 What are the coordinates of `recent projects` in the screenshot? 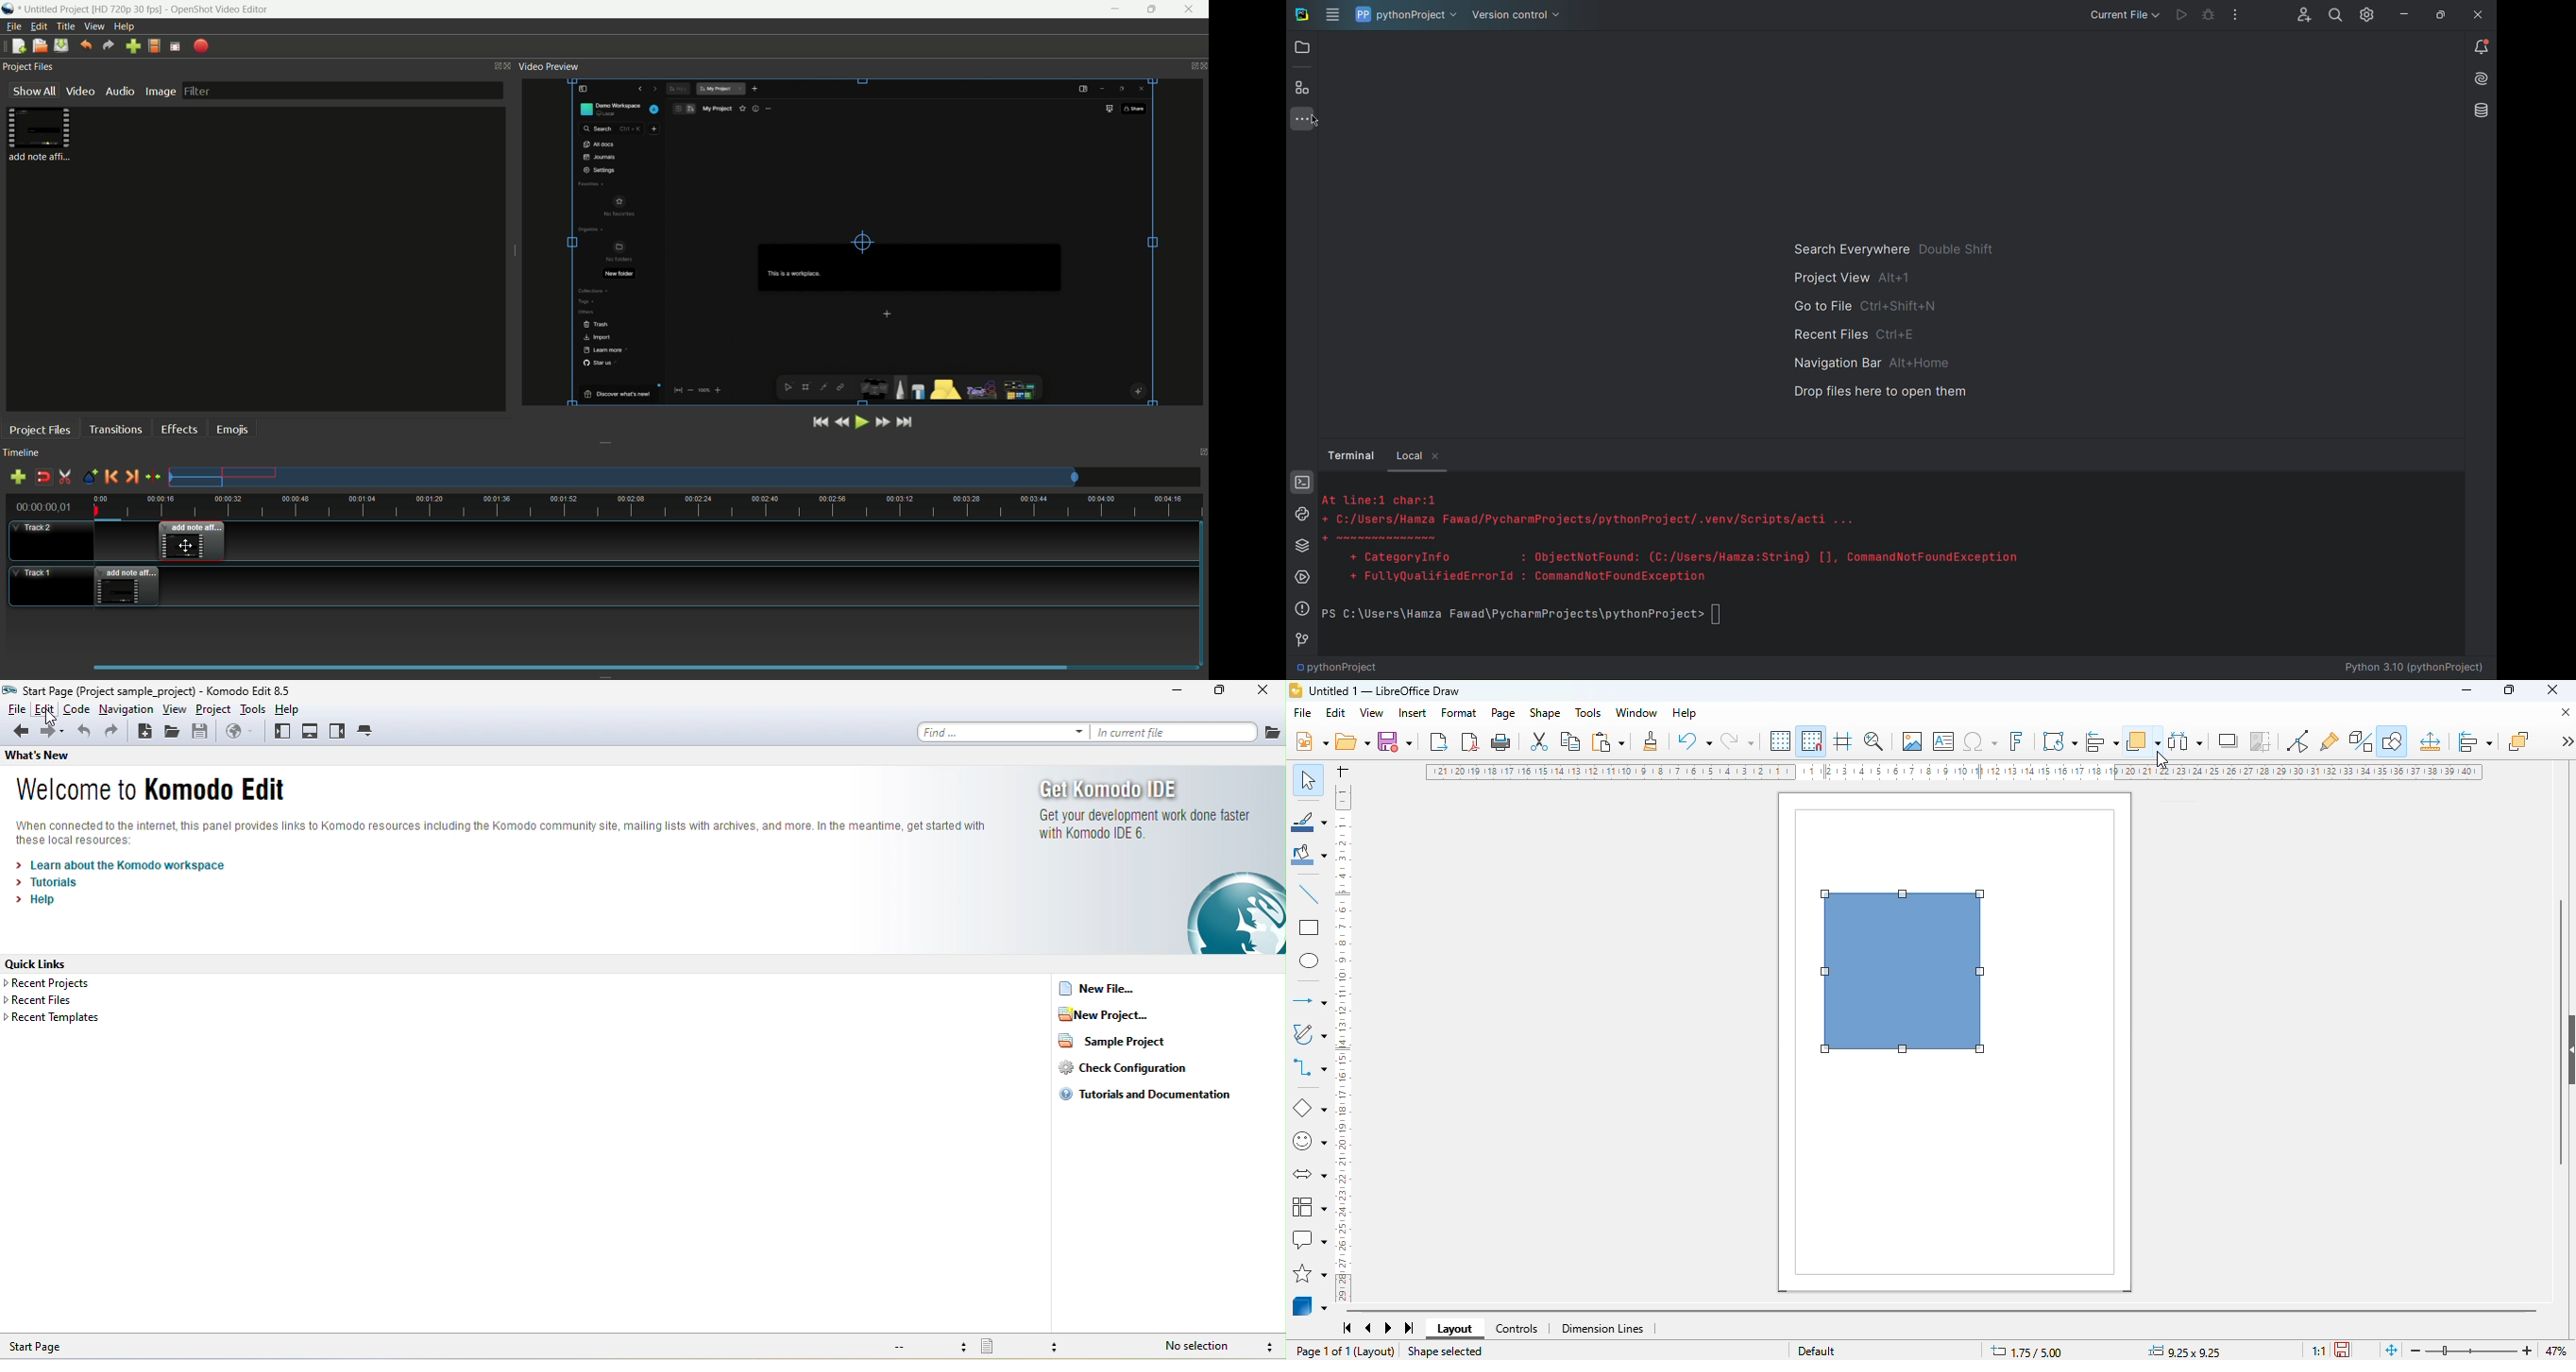 It's located at (56, 983).